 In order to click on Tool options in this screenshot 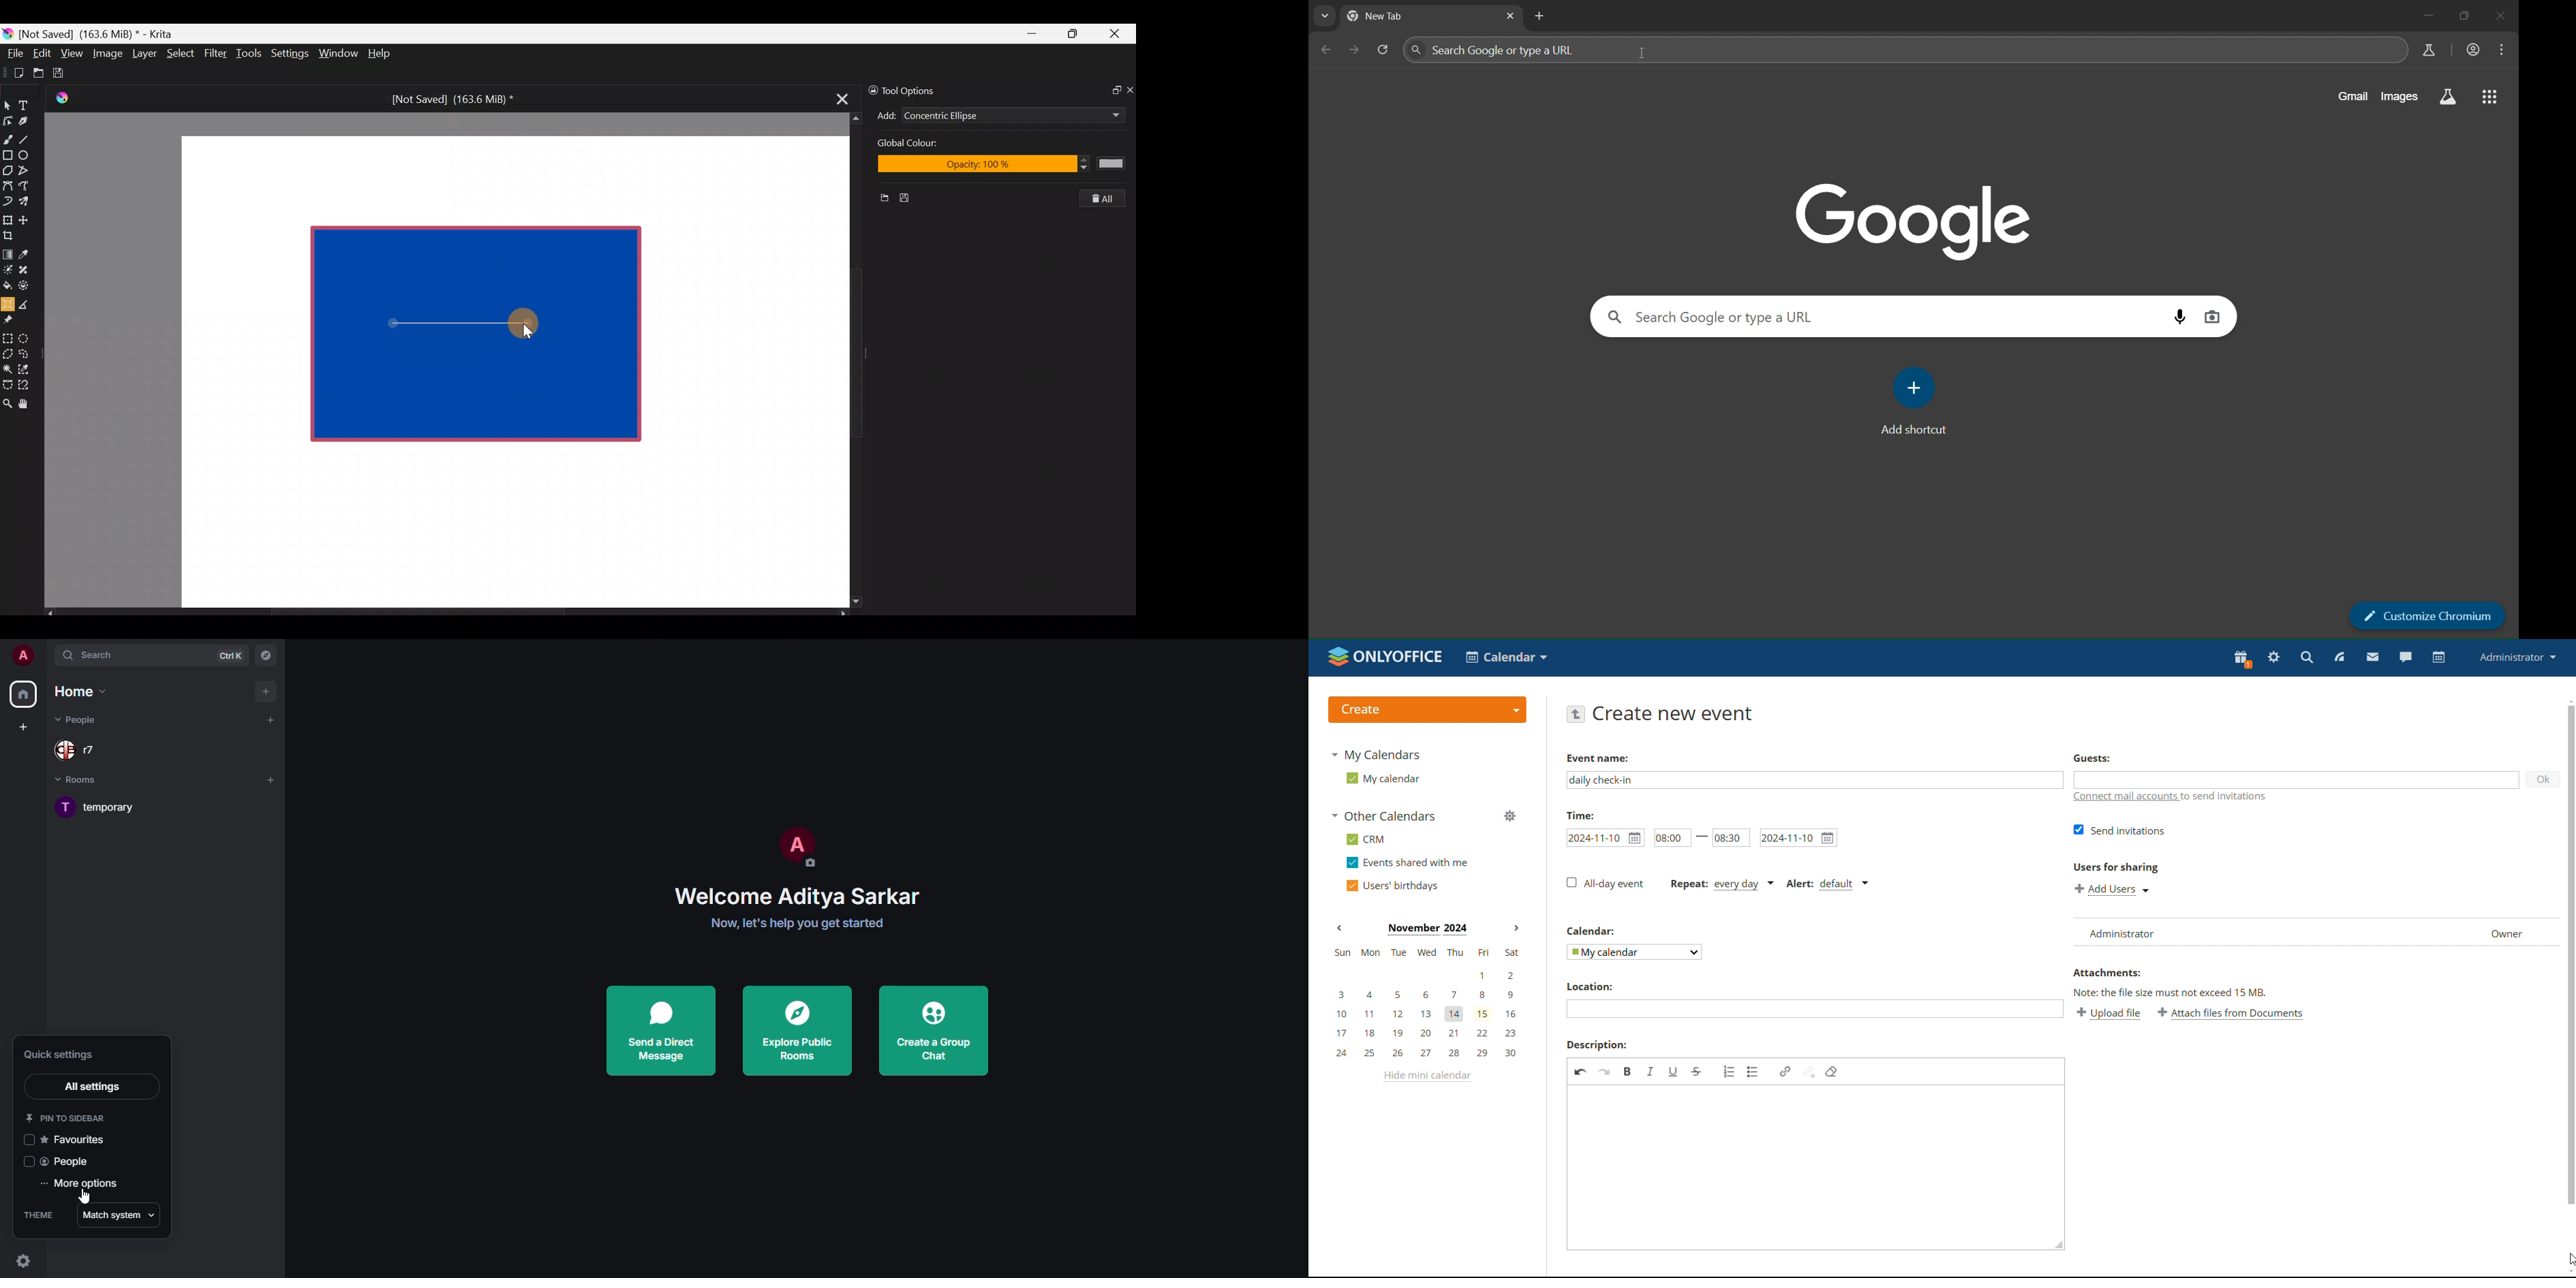, I will do `click(920, 91)`.